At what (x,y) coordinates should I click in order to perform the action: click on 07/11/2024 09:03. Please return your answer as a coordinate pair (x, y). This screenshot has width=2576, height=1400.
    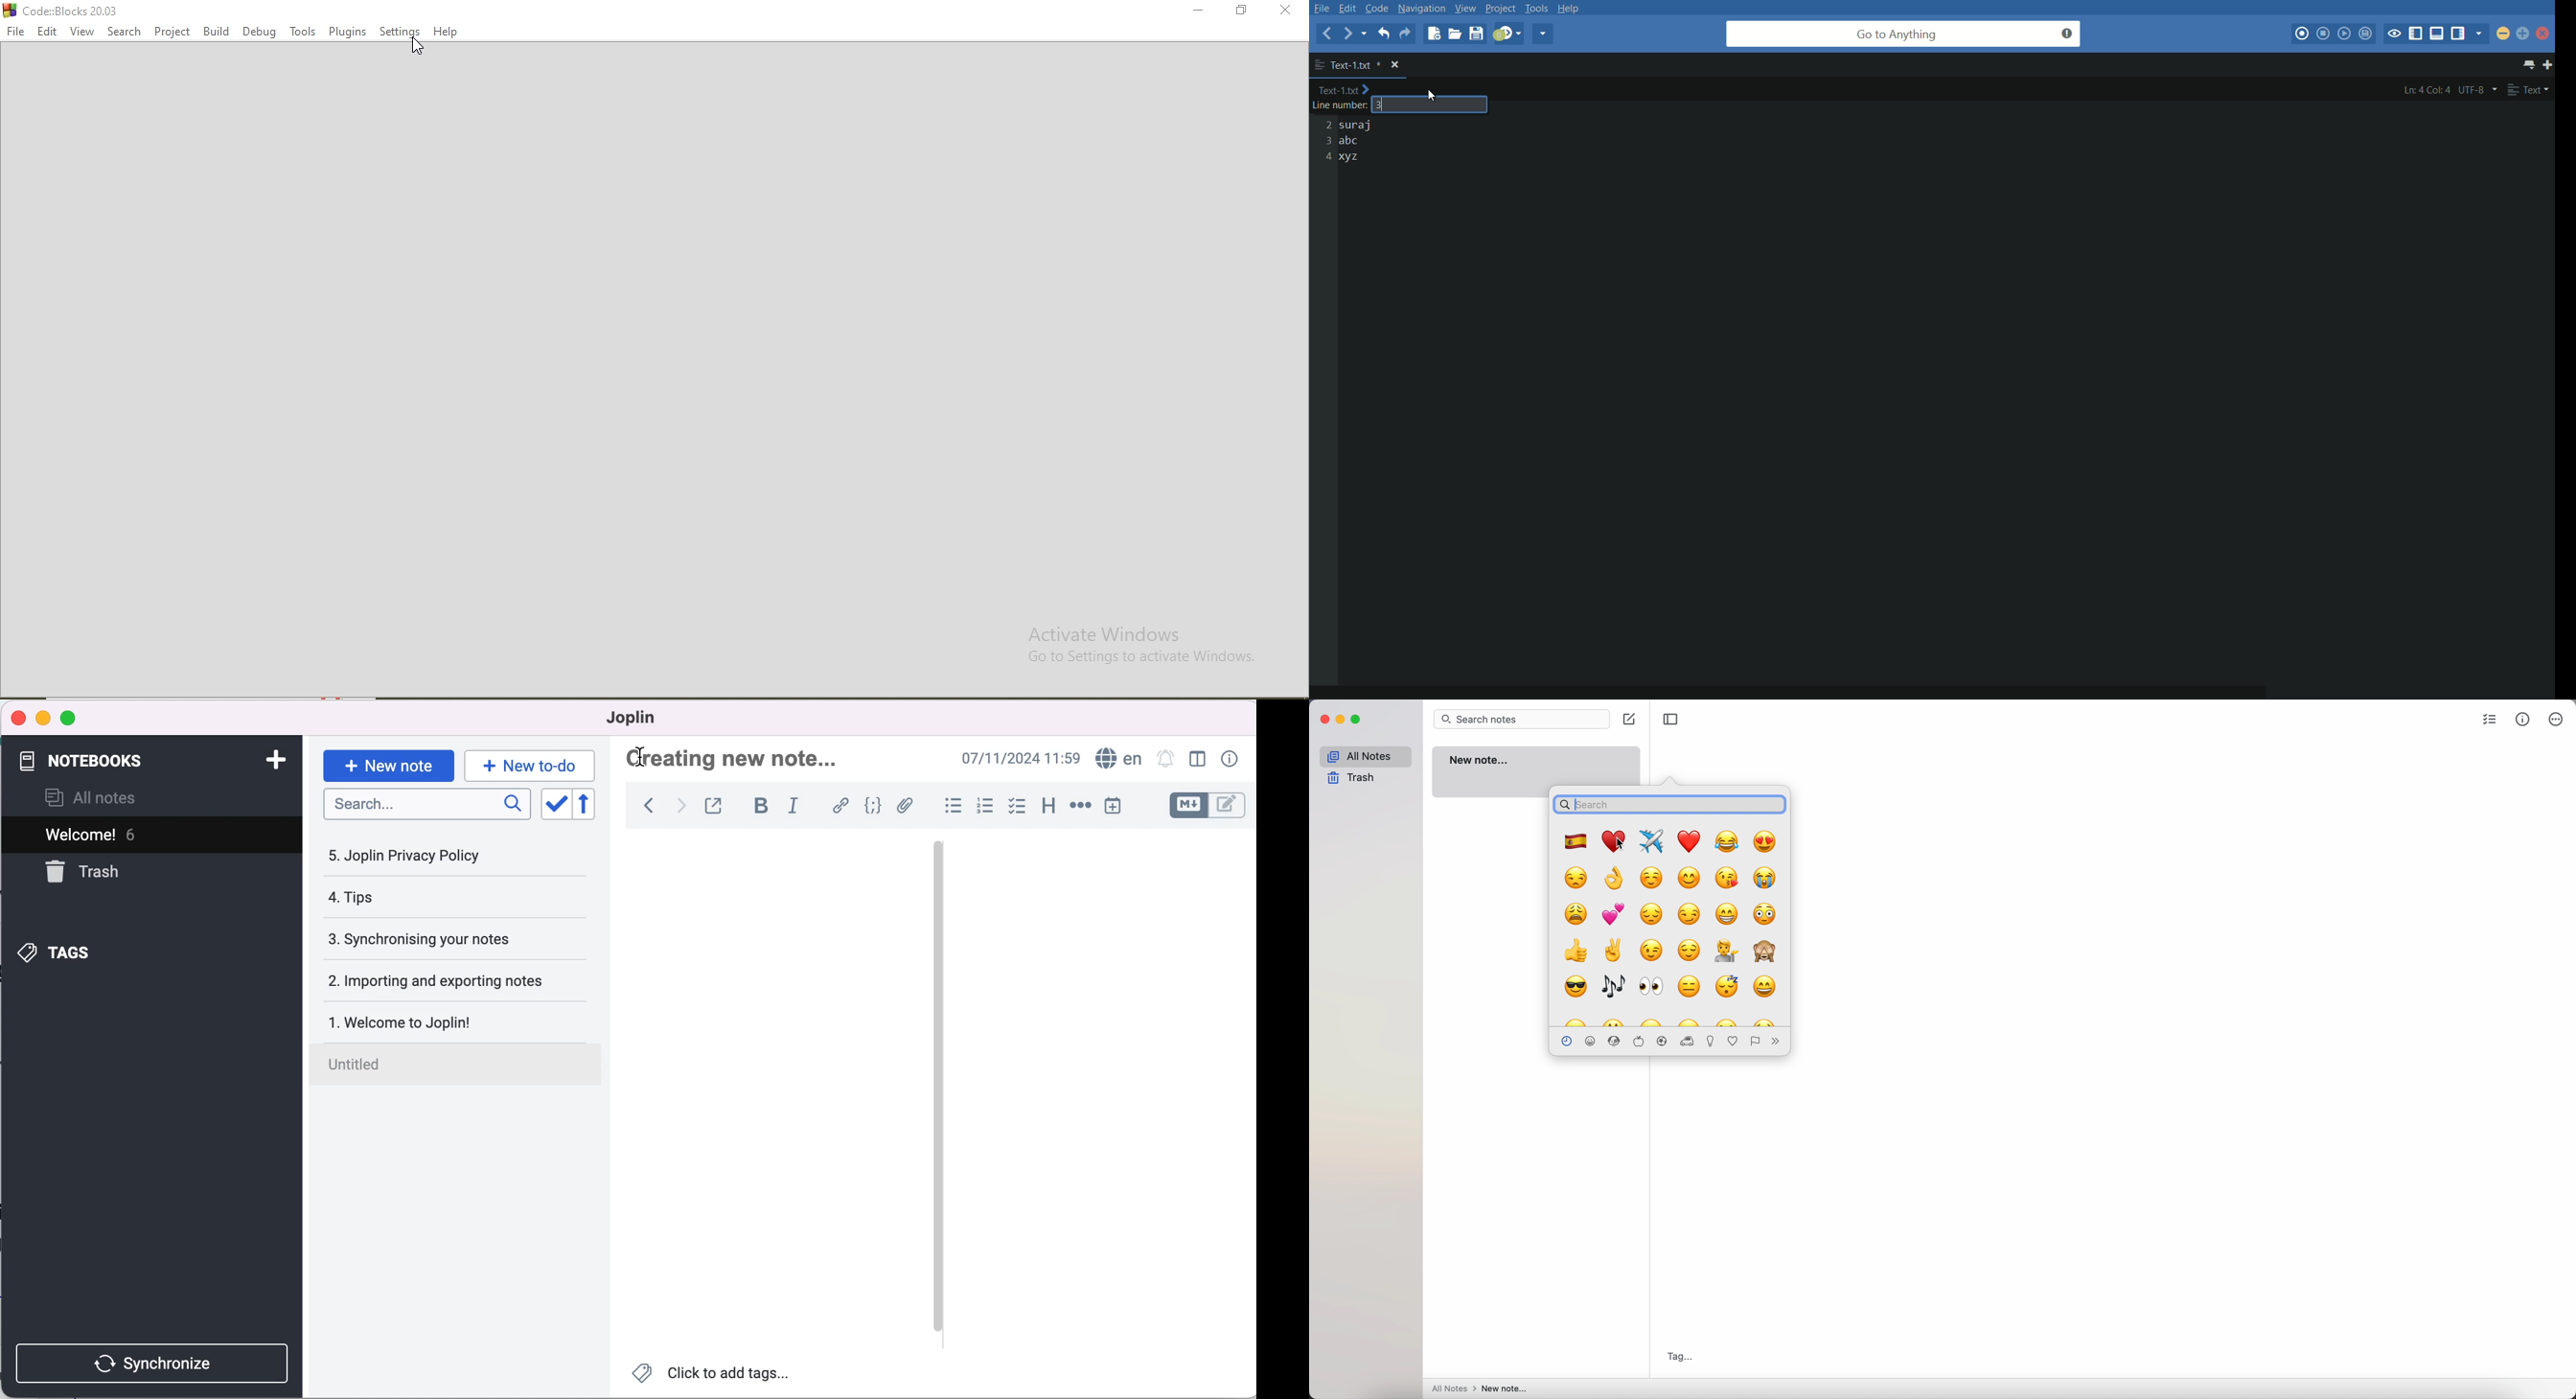
    Looking at the image, I should click on (1008, 759).